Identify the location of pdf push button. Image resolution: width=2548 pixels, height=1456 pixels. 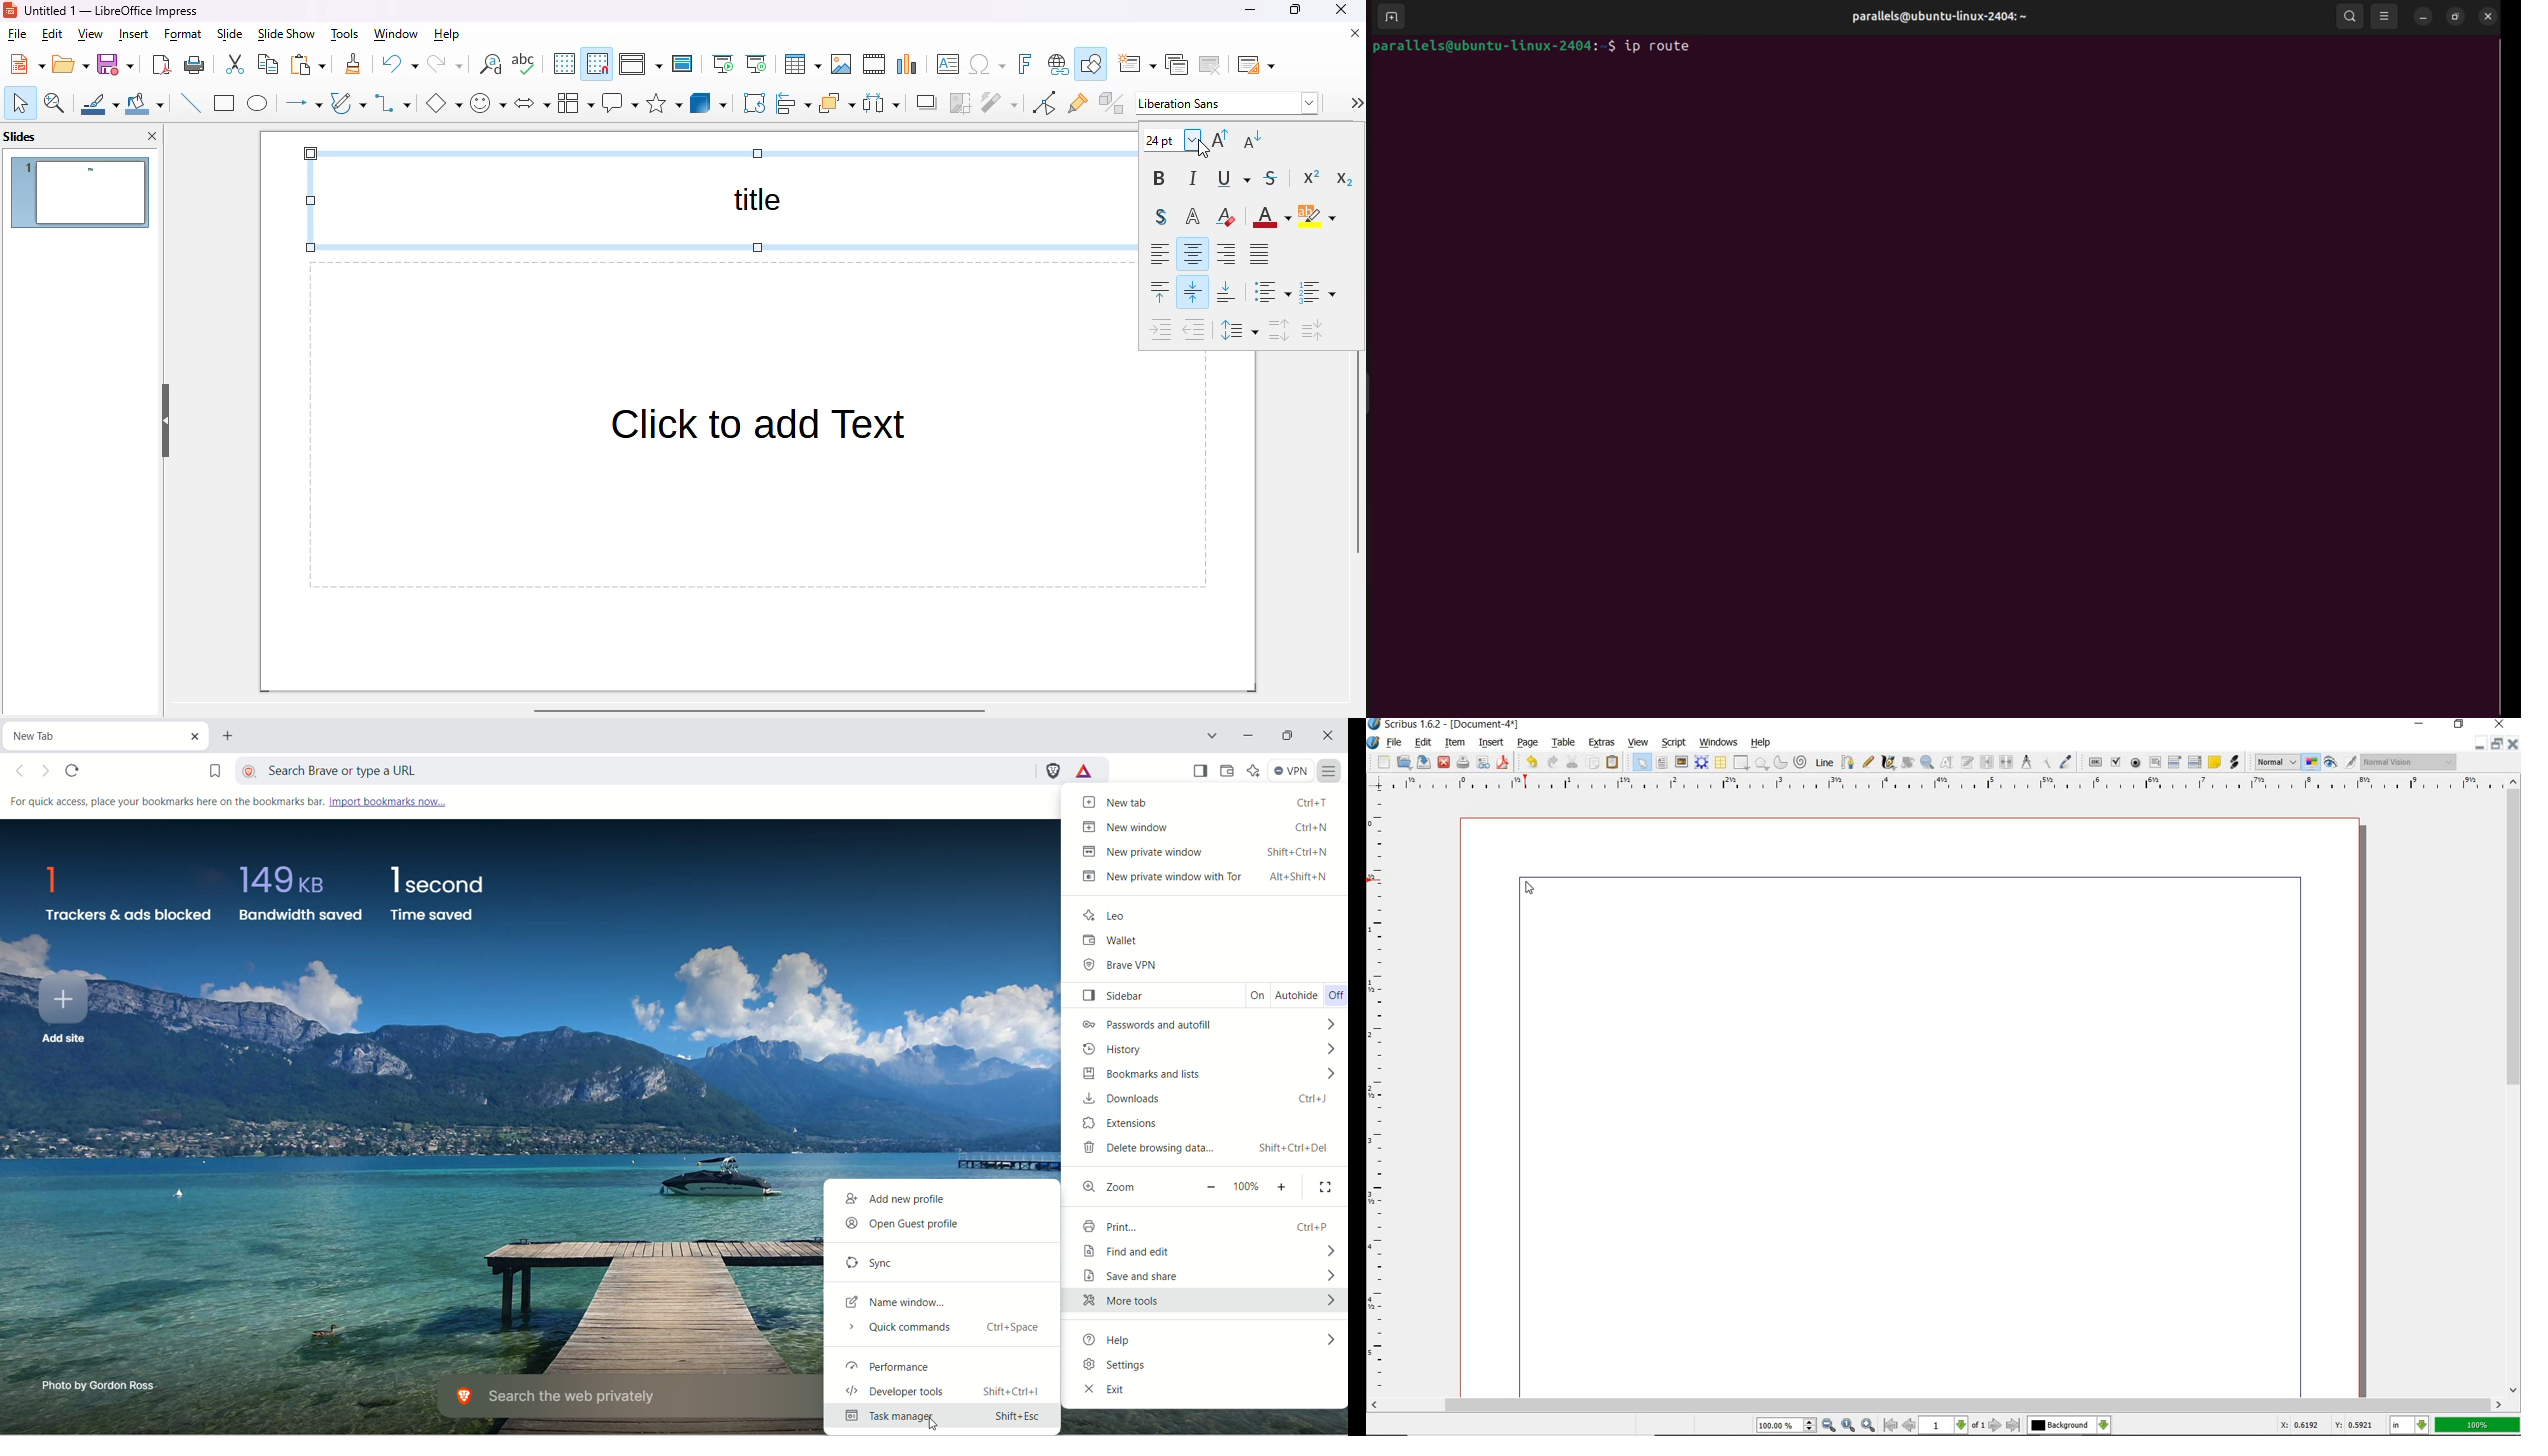
(2093, 761).